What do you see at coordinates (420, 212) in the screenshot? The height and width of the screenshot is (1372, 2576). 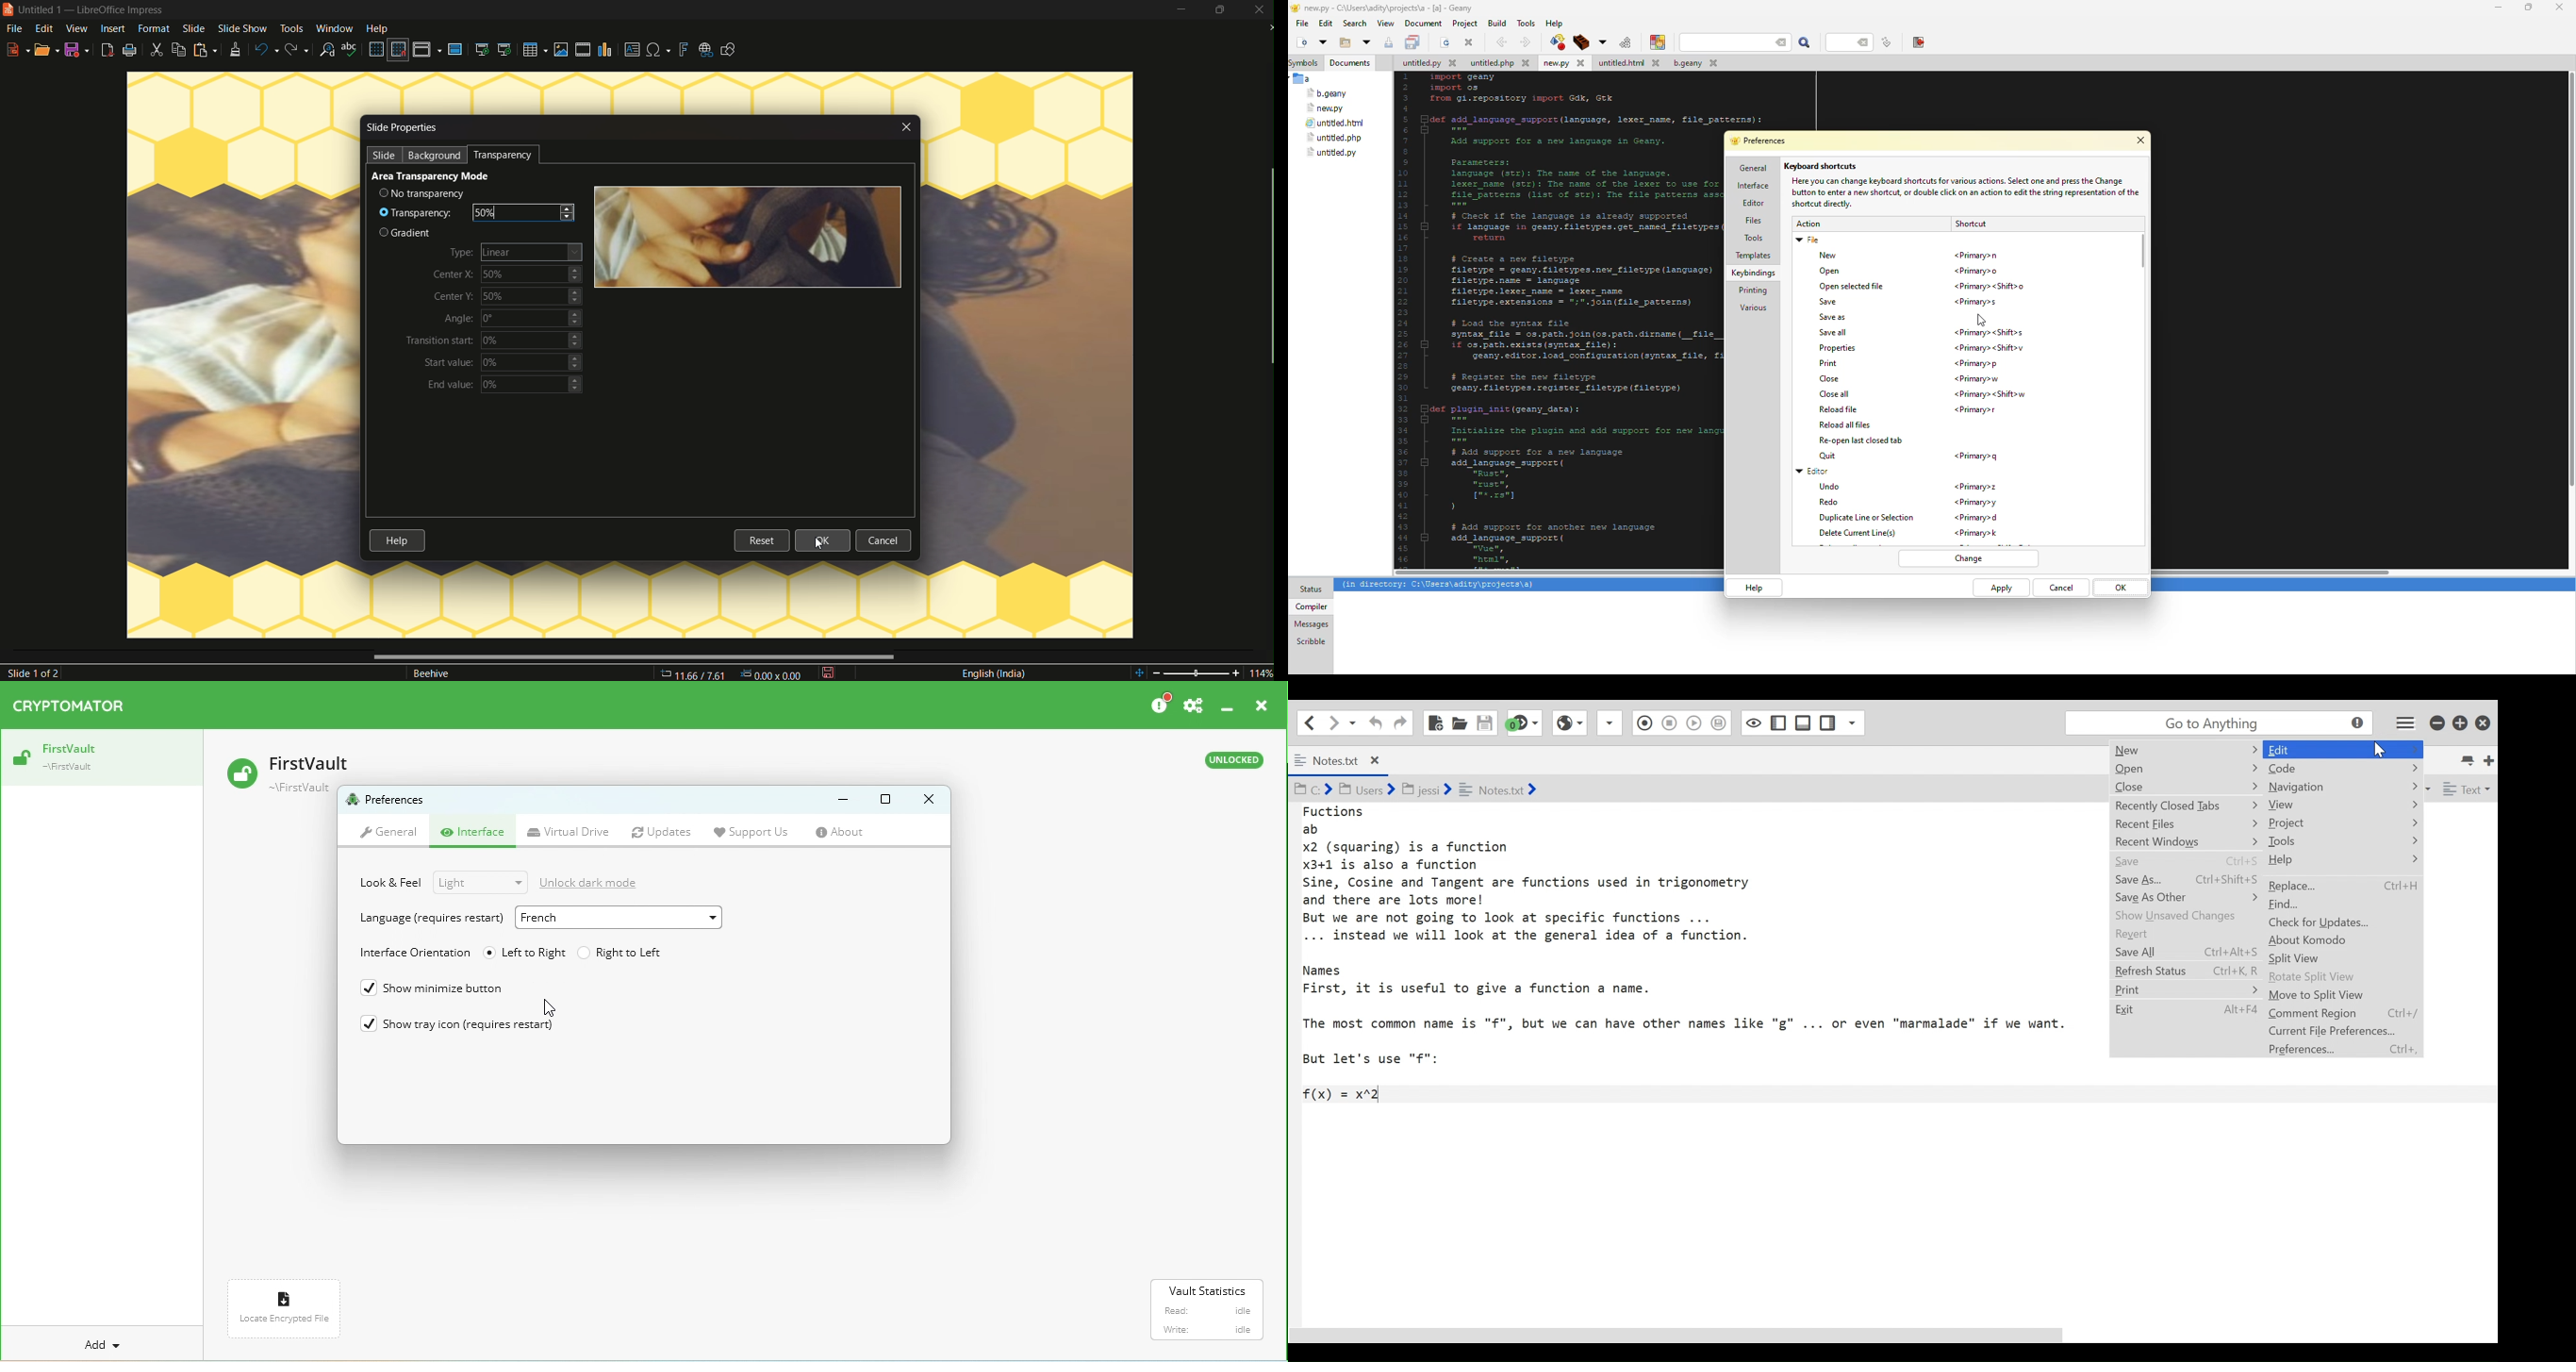 I see `transparency` at bounding box center [420, 212].